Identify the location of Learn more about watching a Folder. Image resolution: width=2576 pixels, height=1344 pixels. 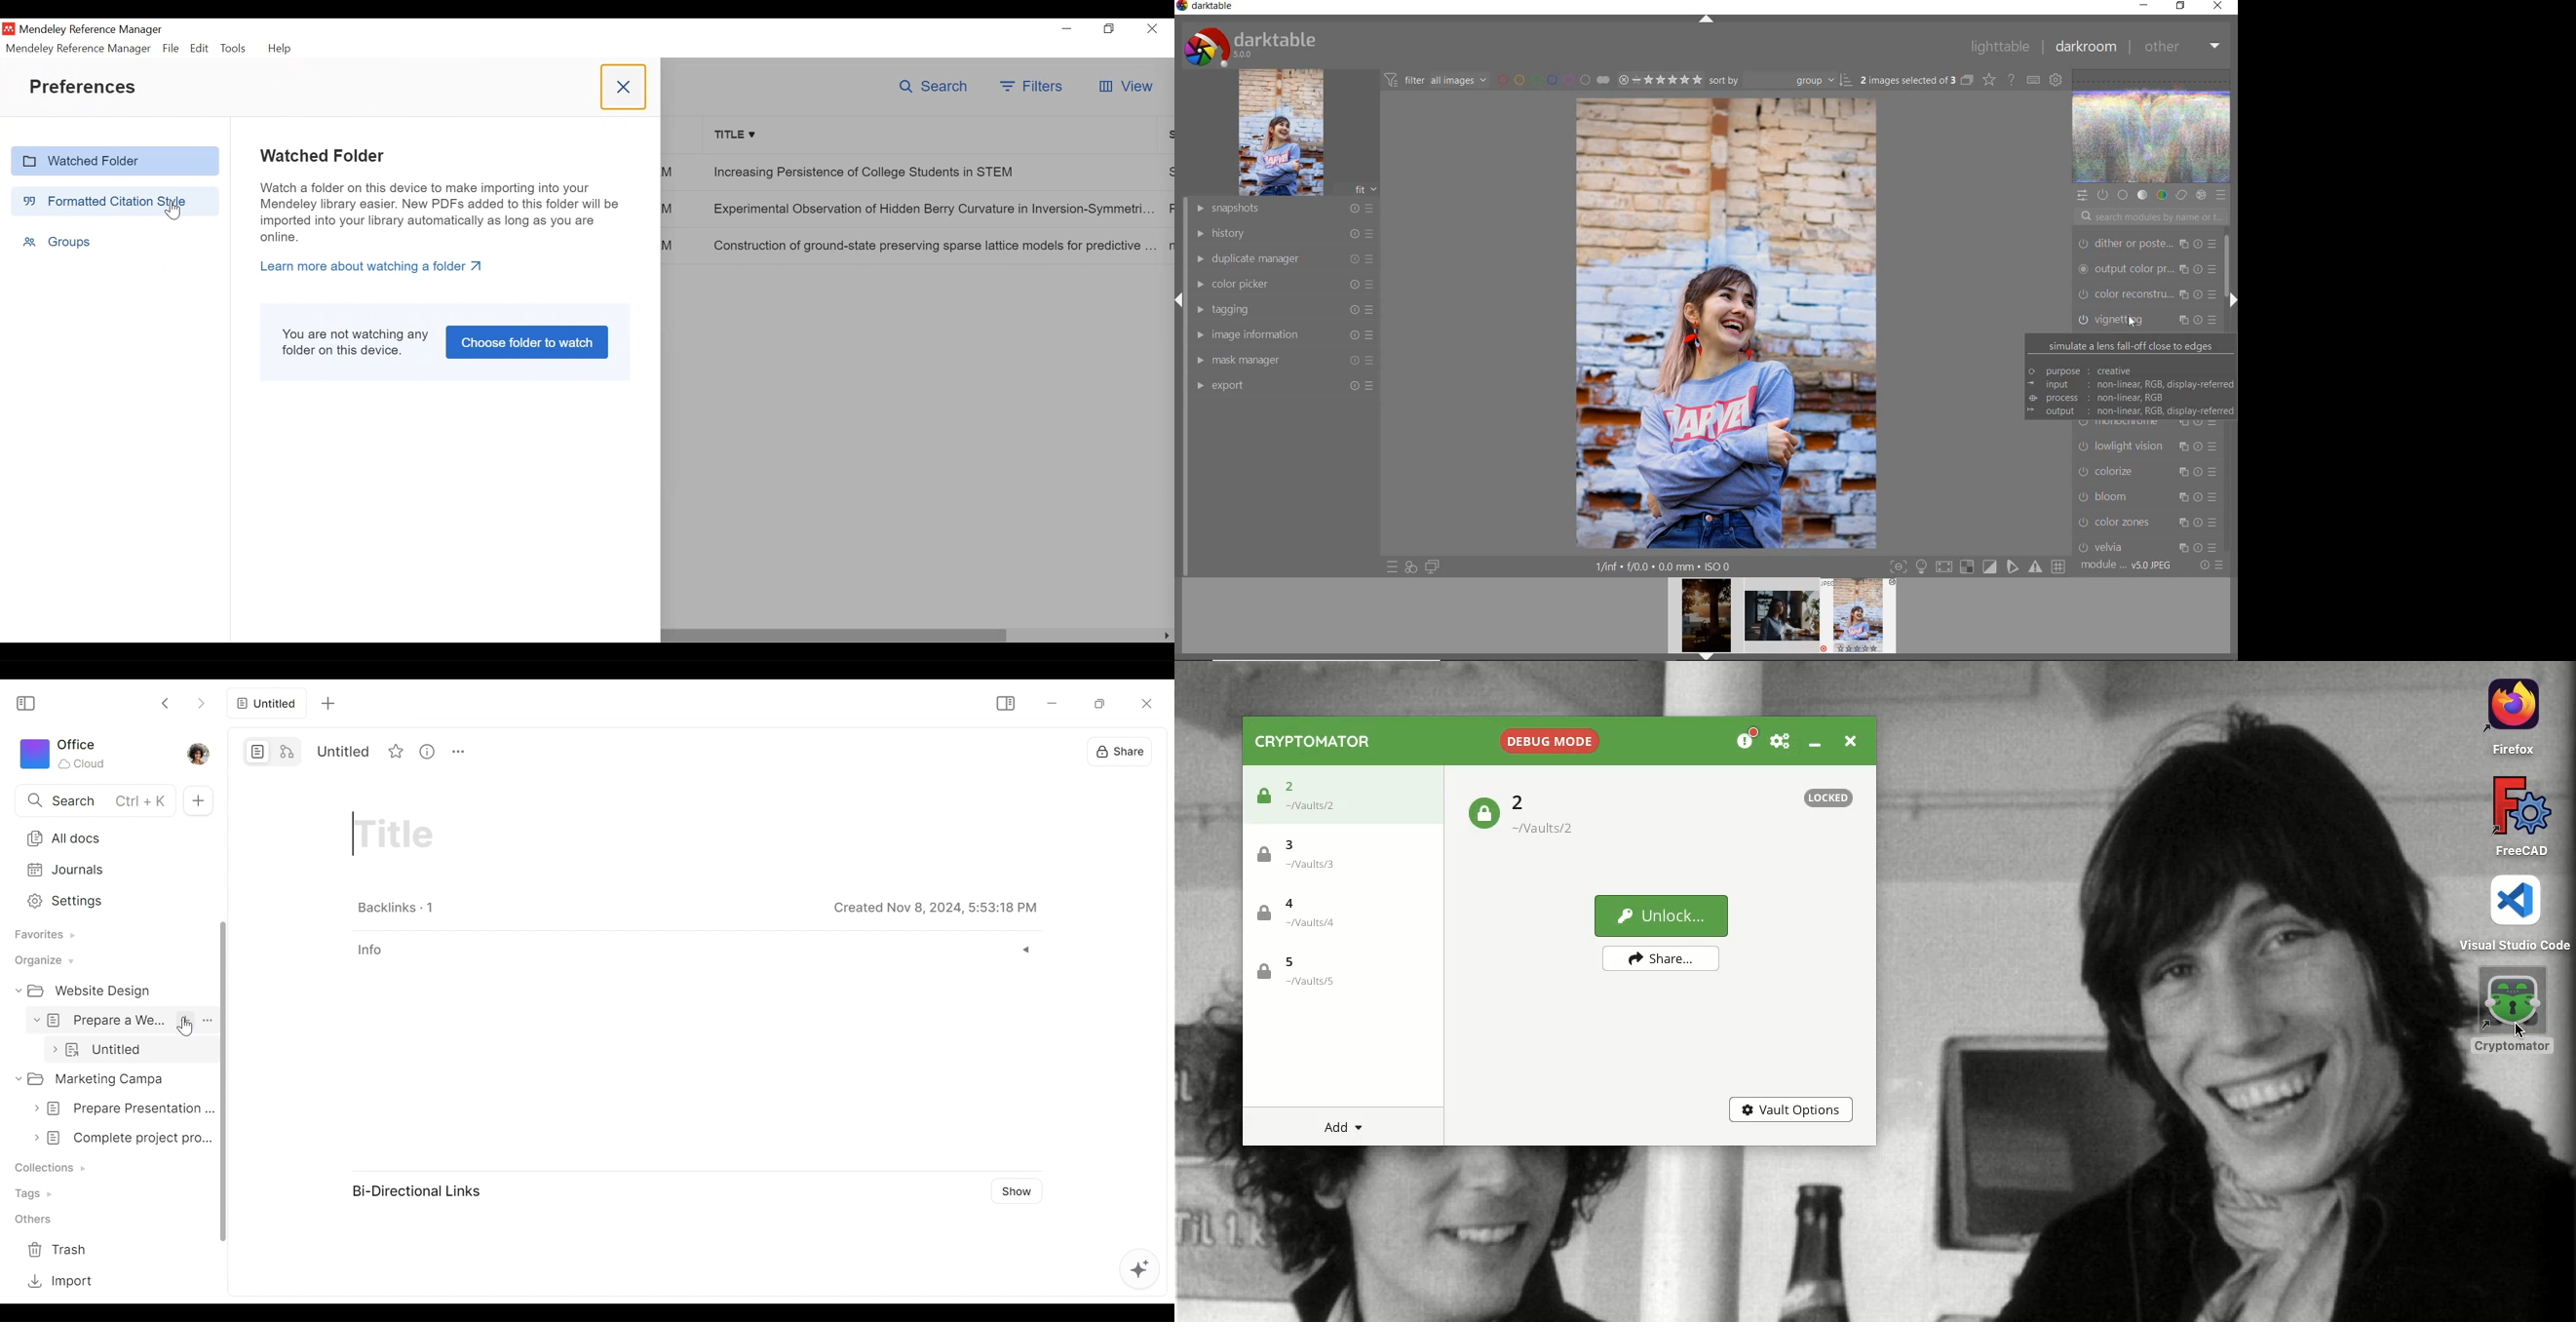
(375, 267).